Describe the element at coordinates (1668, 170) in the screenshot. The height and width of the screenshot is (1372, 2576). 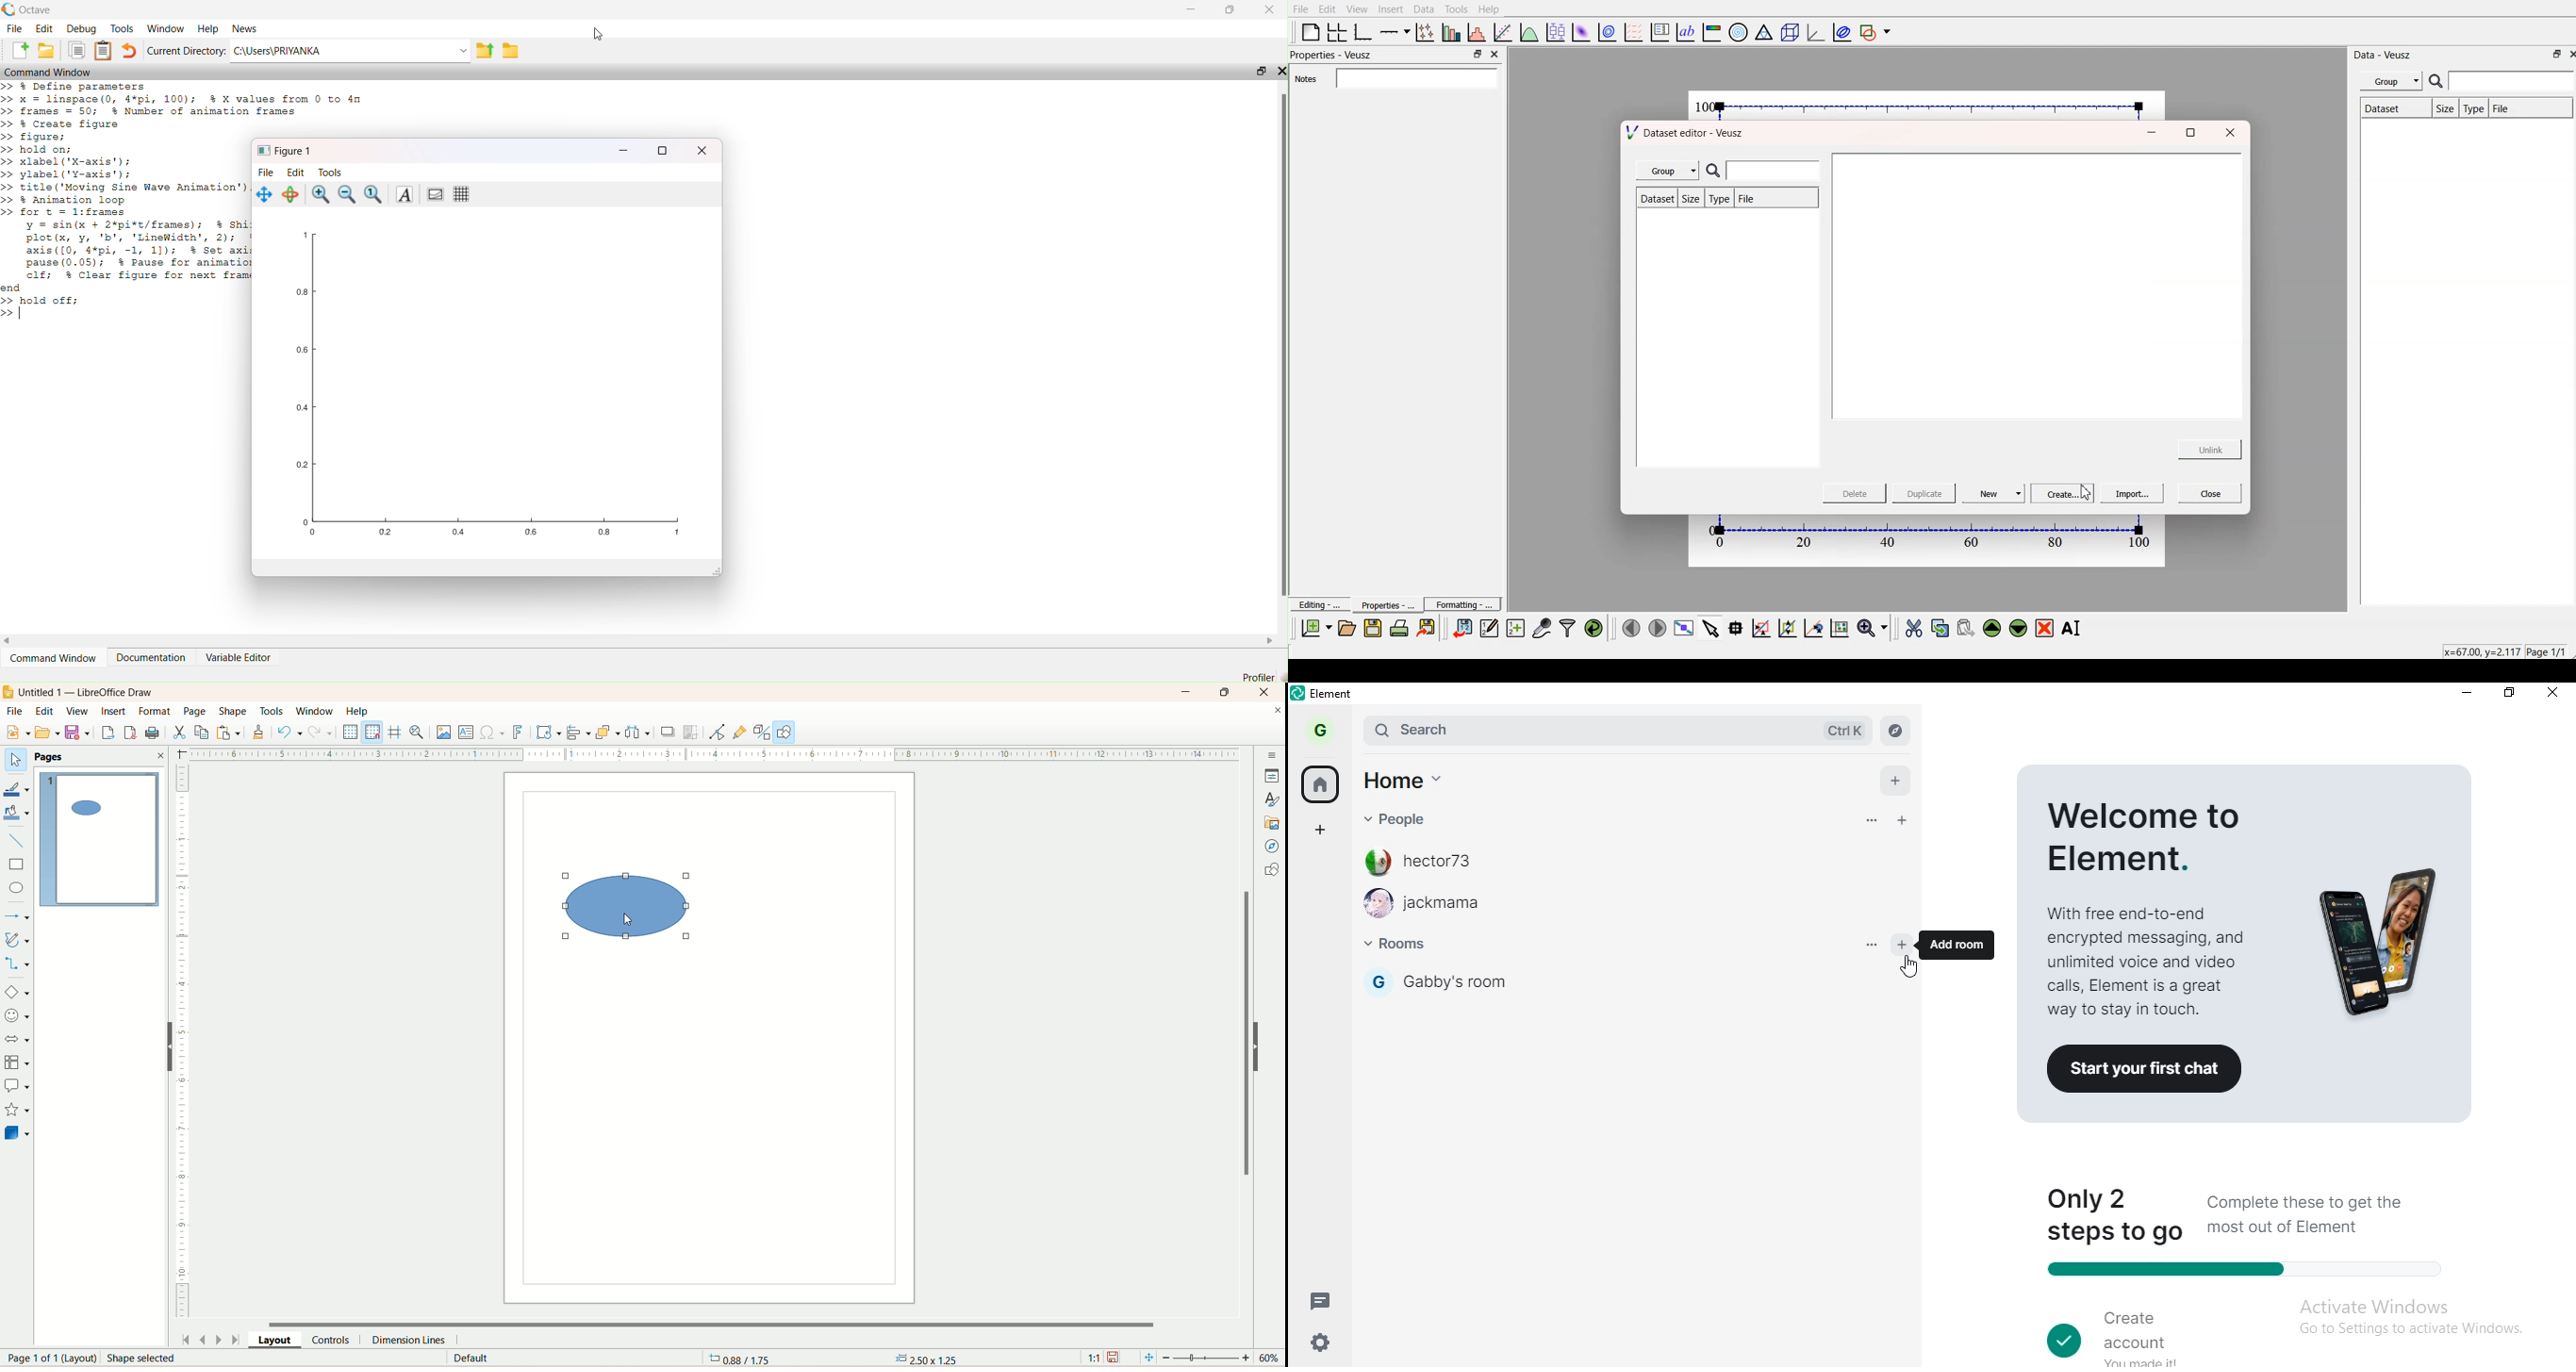
I see `Group` at that location.